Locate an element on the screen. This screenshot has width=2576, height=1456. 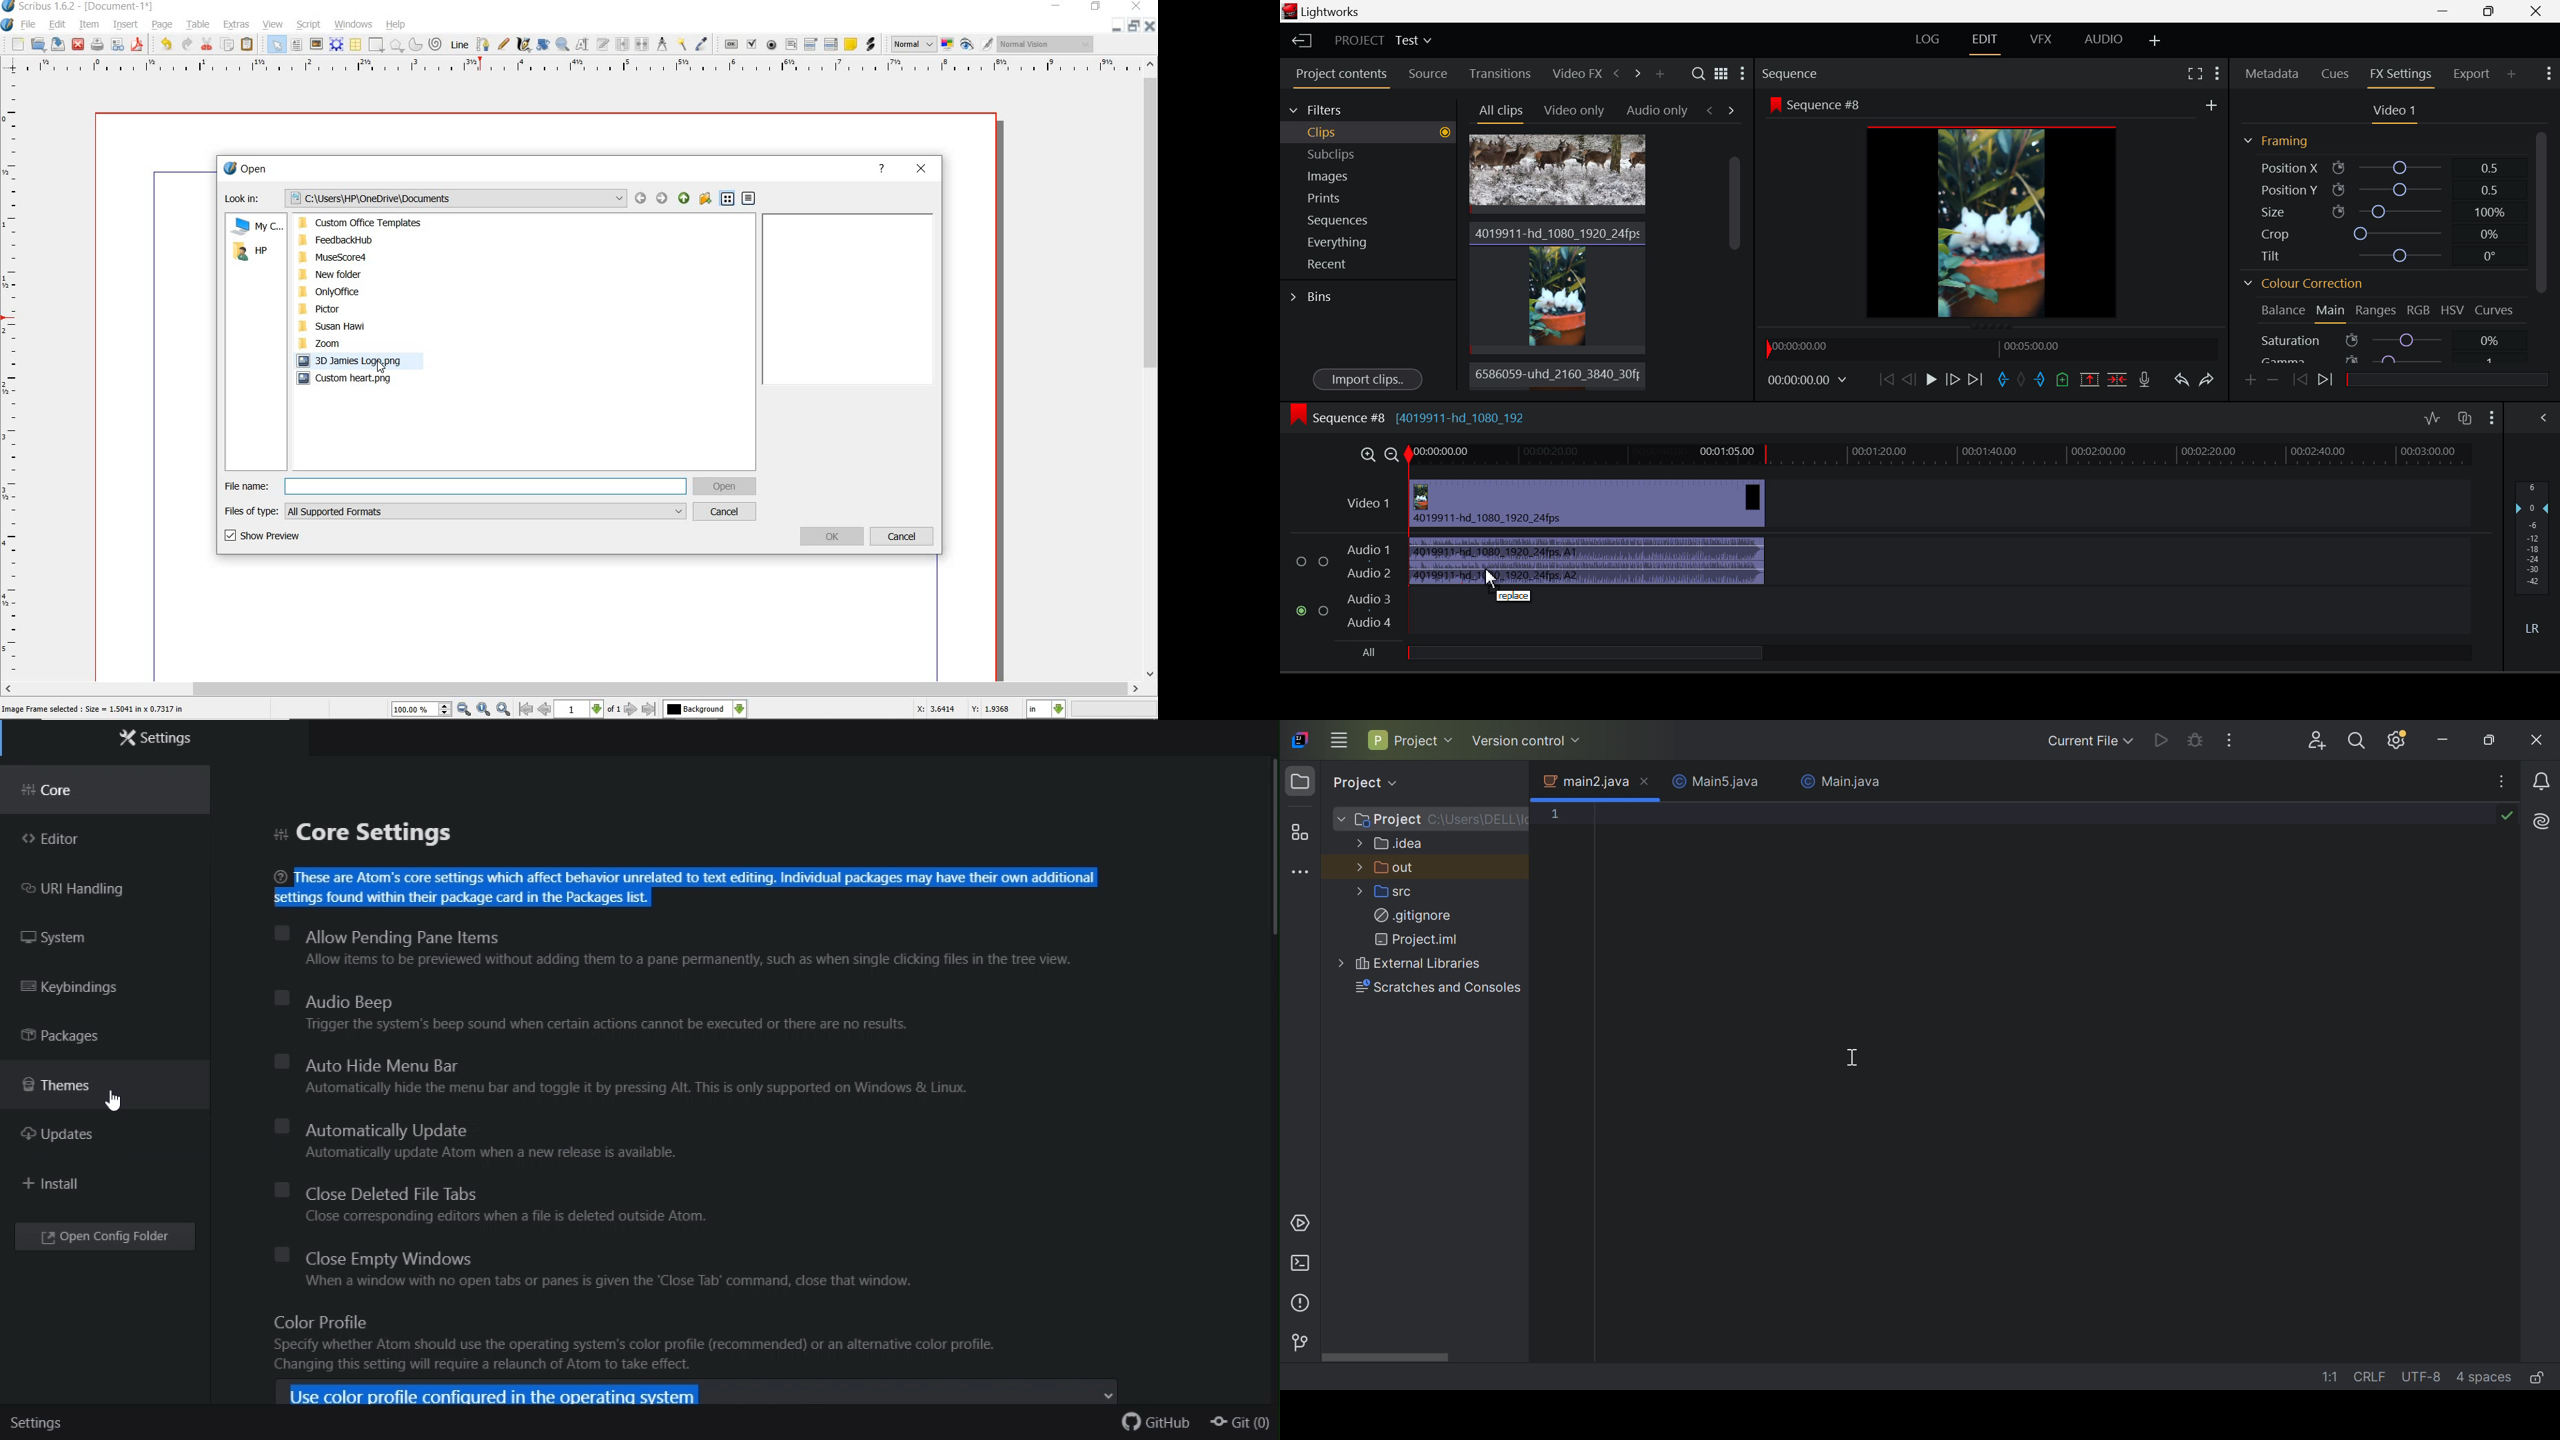
Look in is located at coordinates (426, 199).